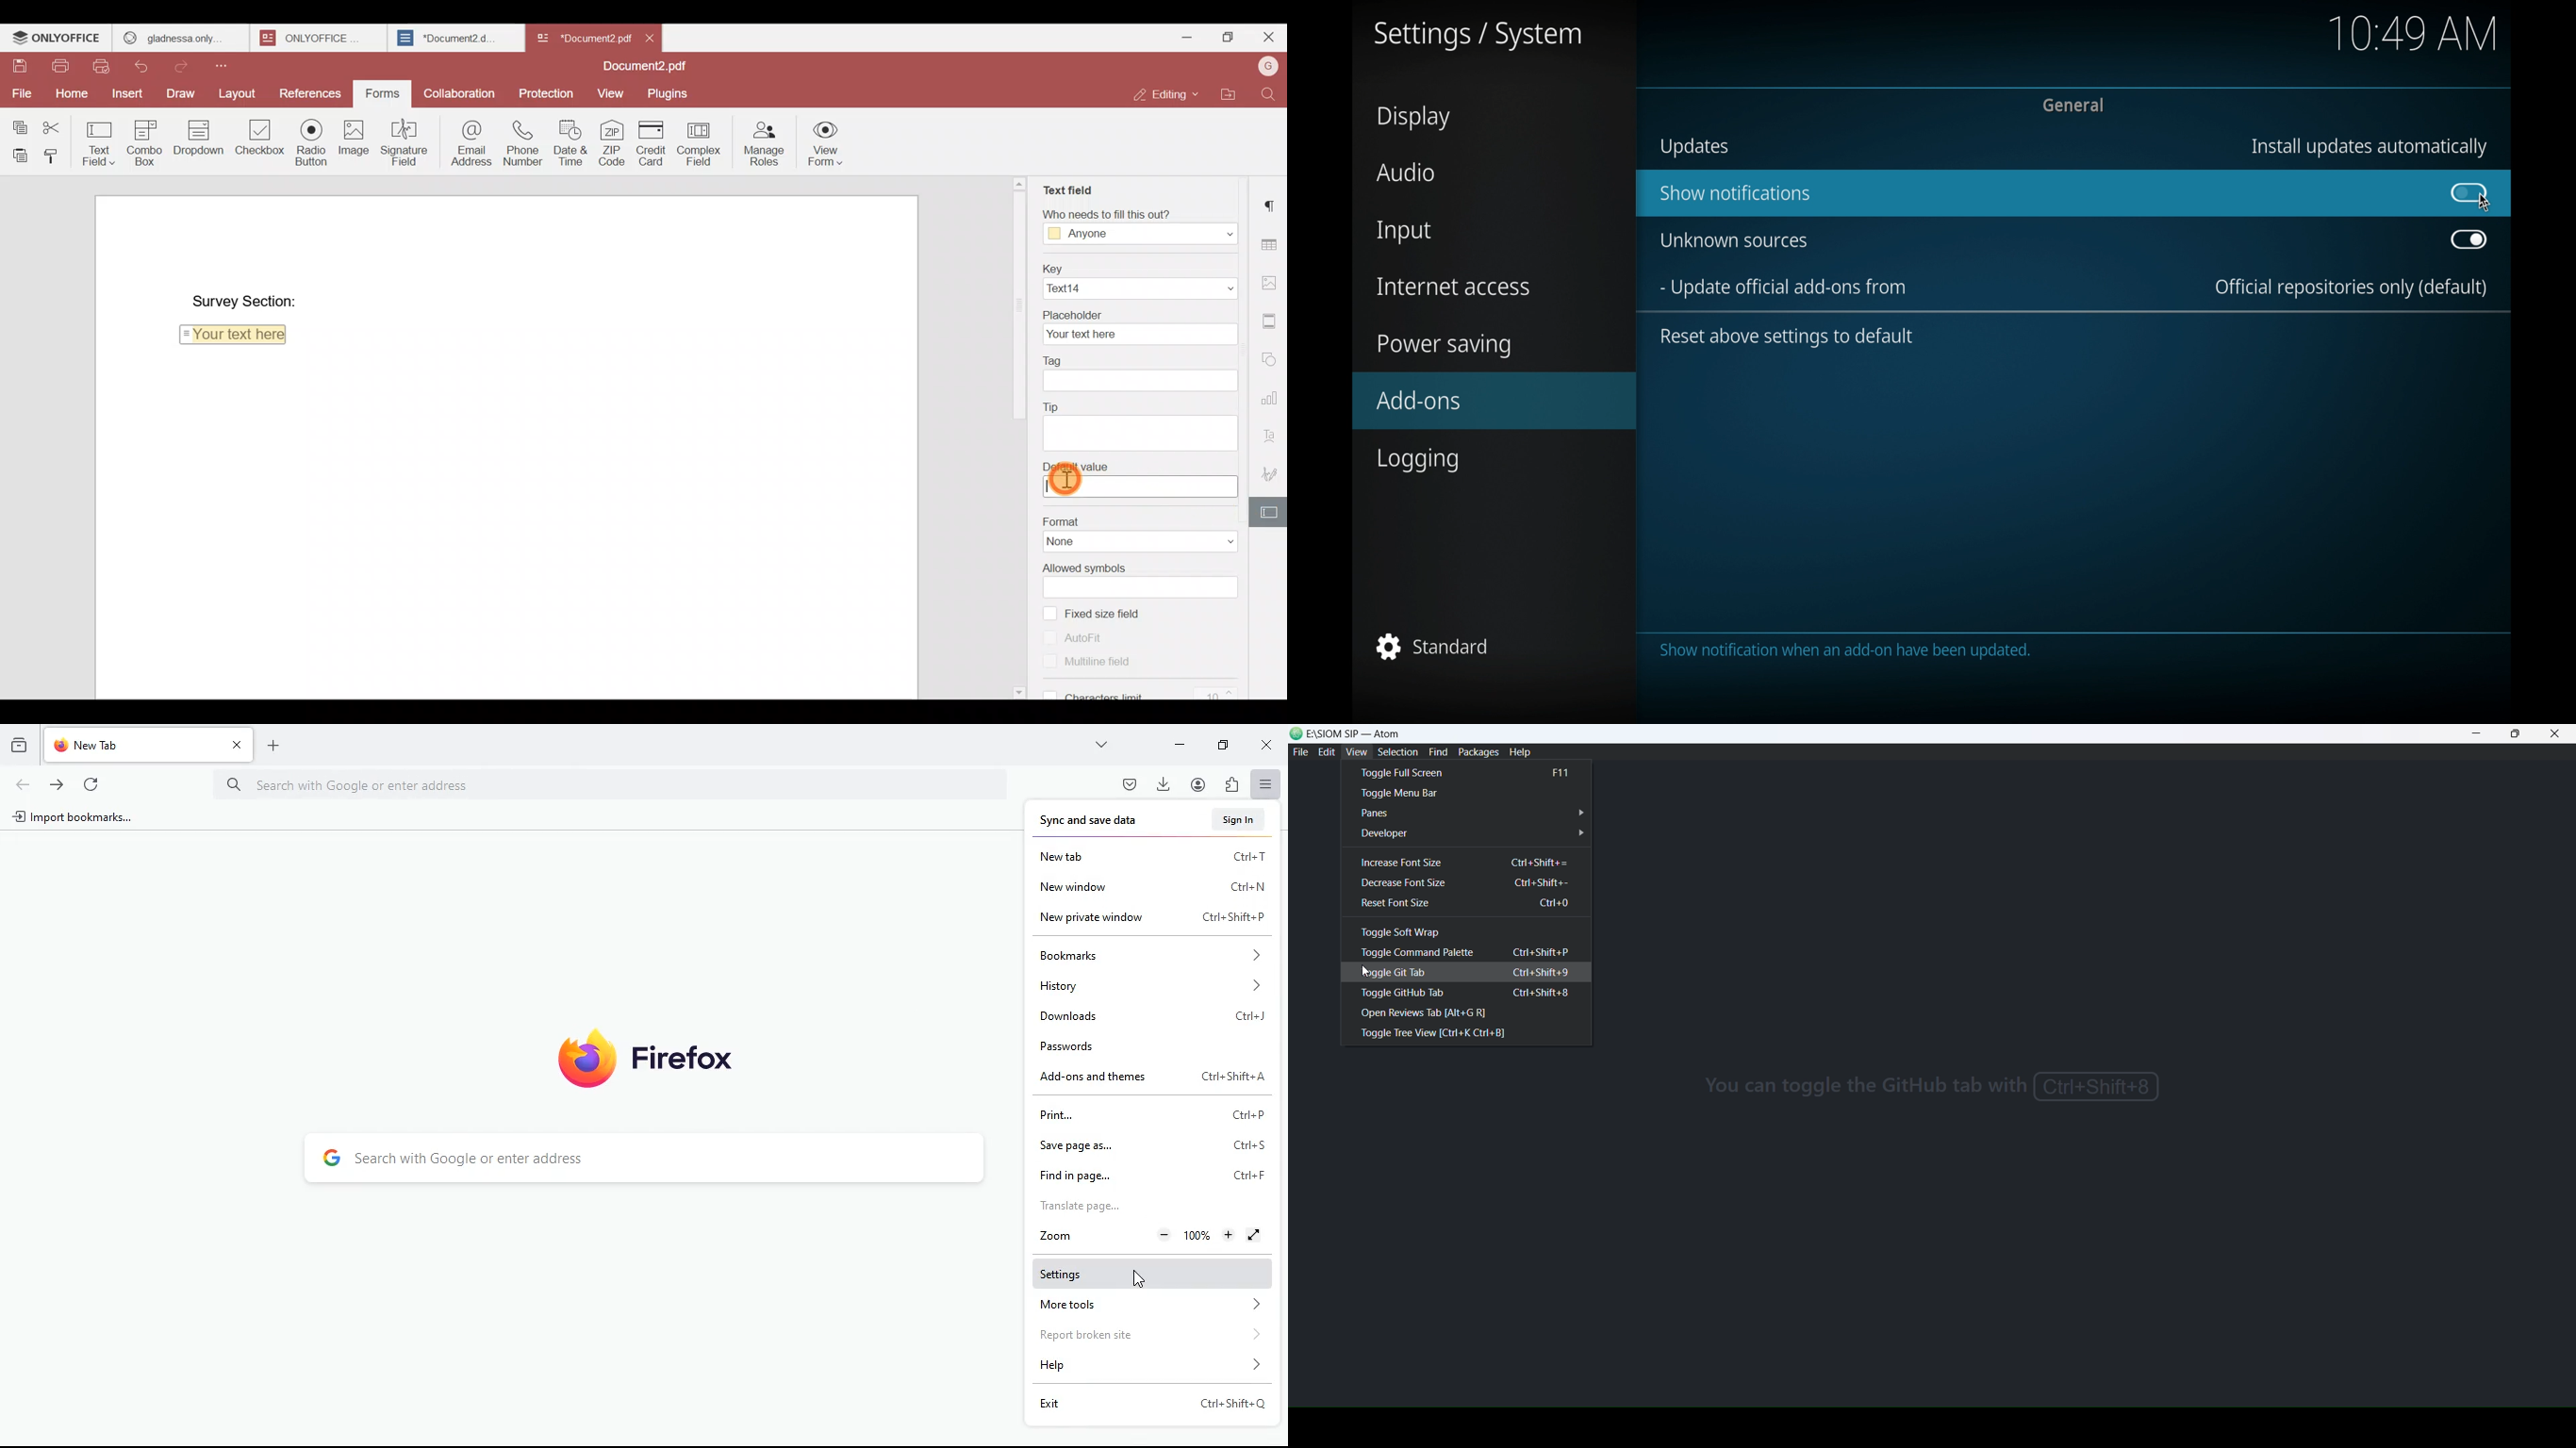 The width and height of the screenshot is (2576, 1456). What do you see at coordinates (93, 786) in the screenshot?
I see `refresh` at bounding box center [93, 786].